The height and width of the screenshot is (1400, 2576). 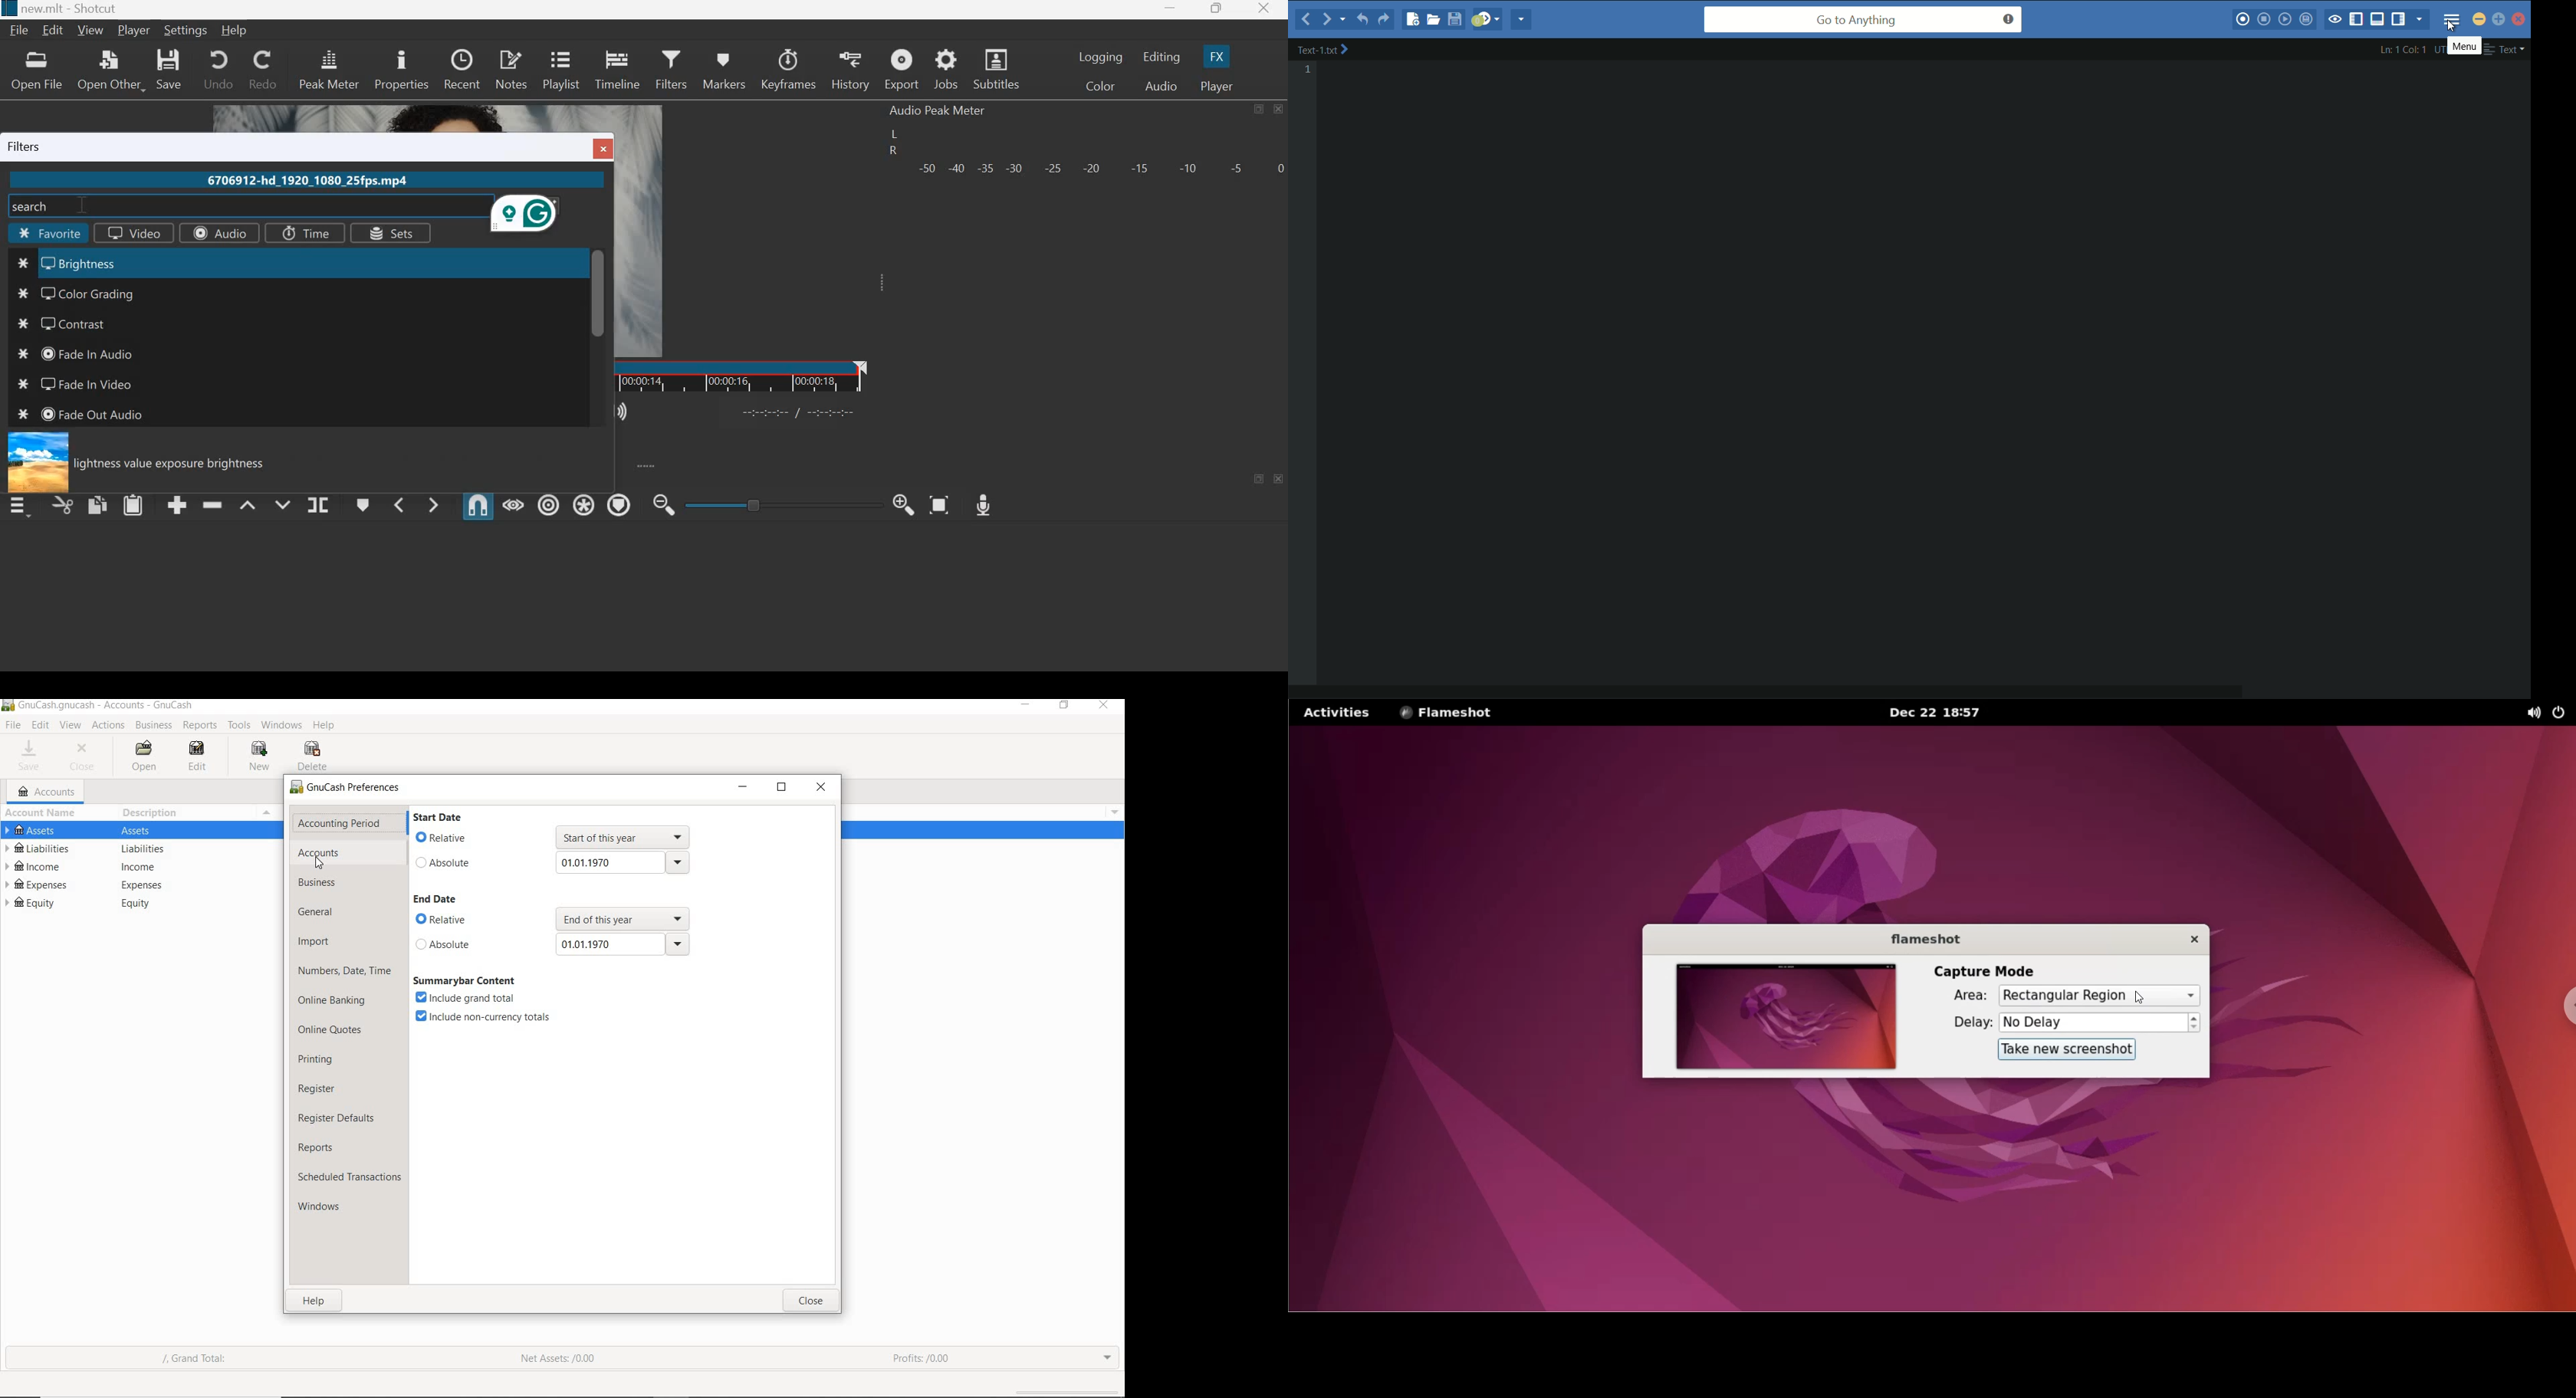 I want to click on EXPENSES, so click(x=38, y=884).